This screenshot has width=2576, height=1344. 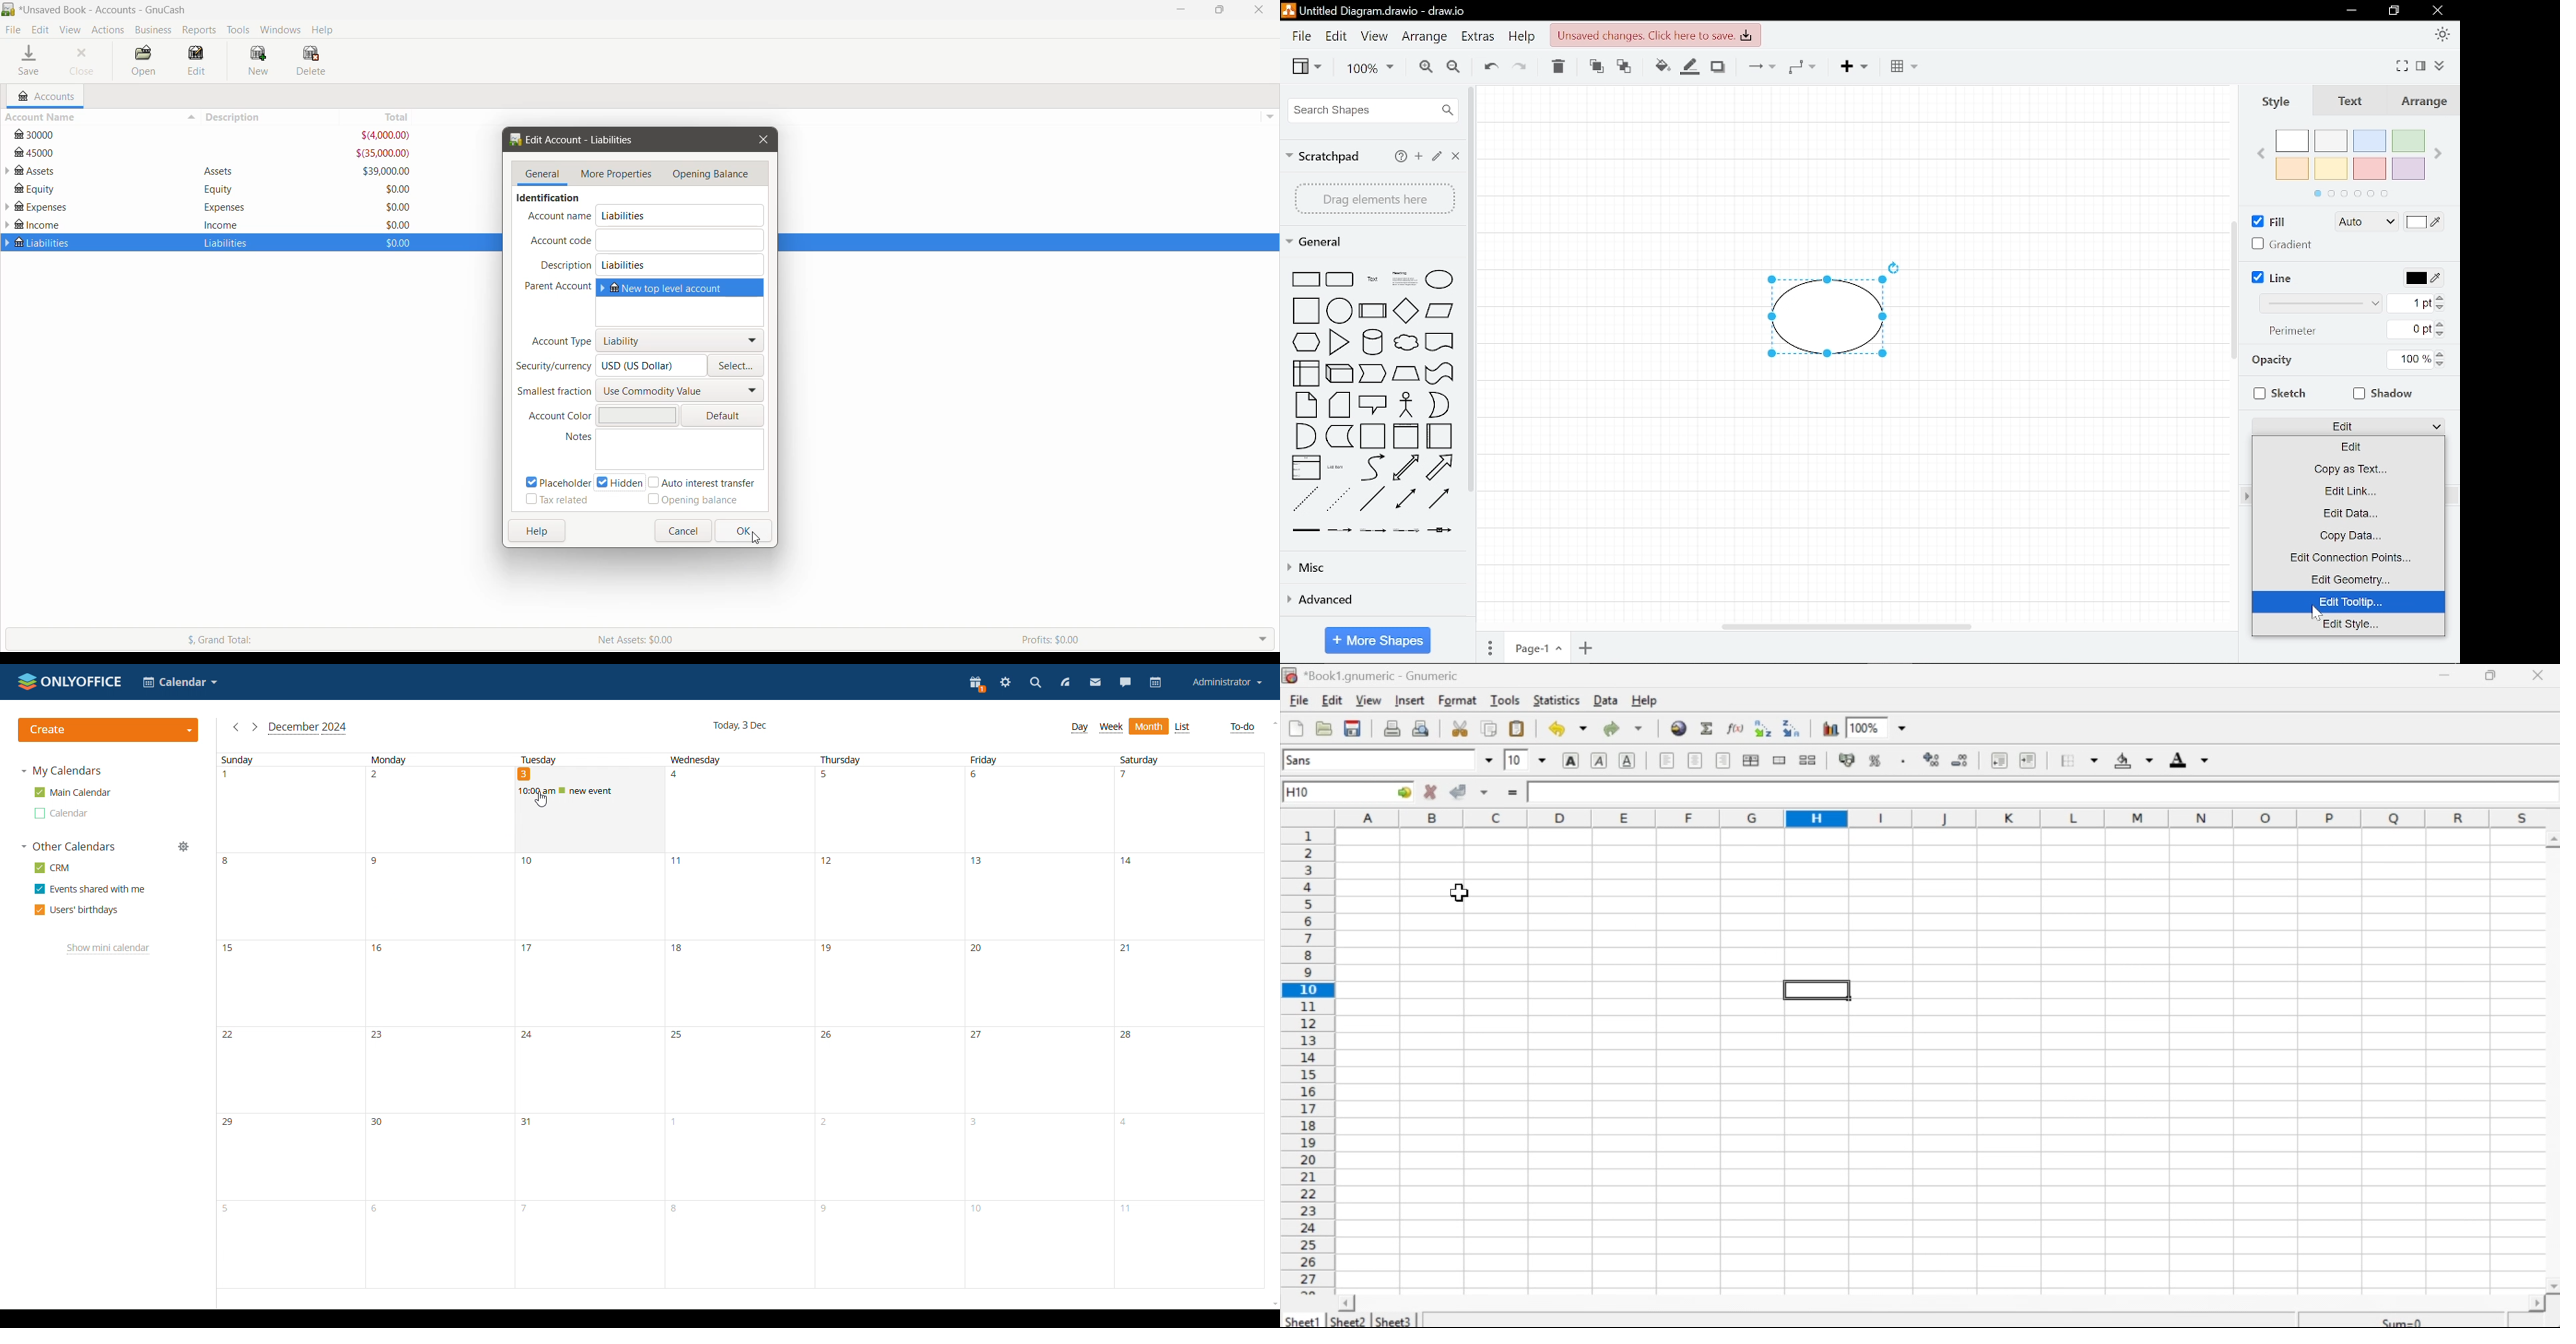 I want to click on Copy data, so click(x=2349, y=535).